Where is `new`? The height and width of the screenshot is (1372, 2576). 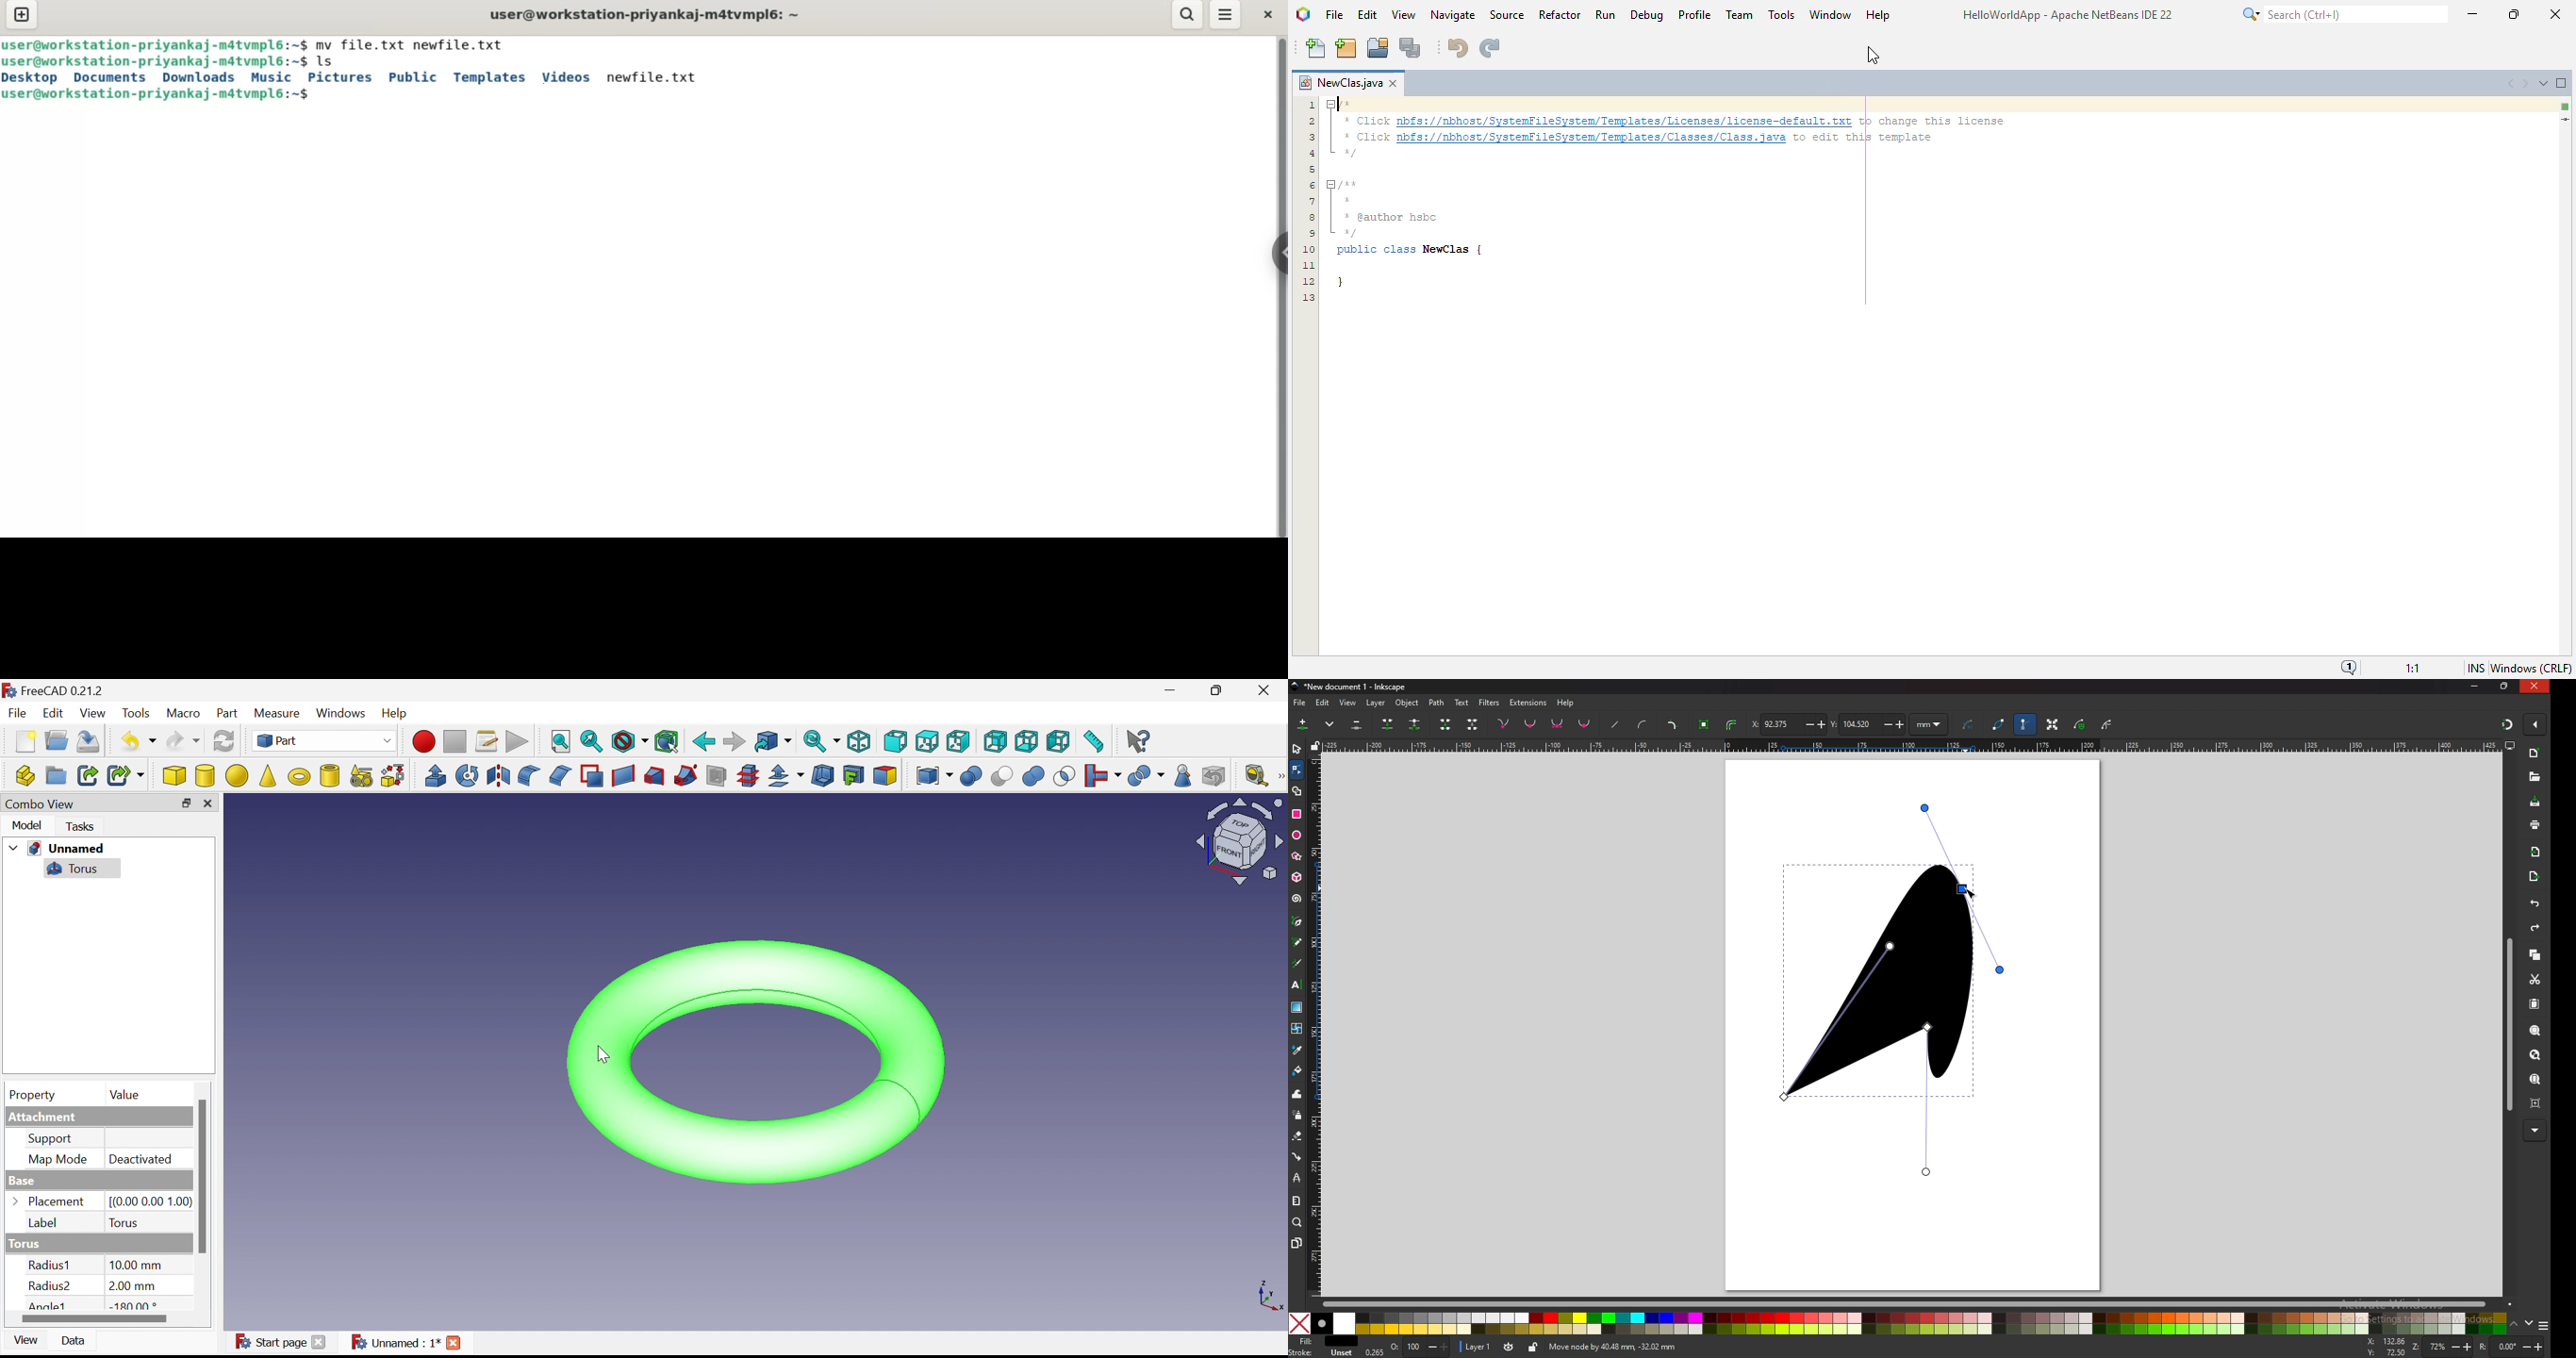 new is located at coordinates (2534, 753).